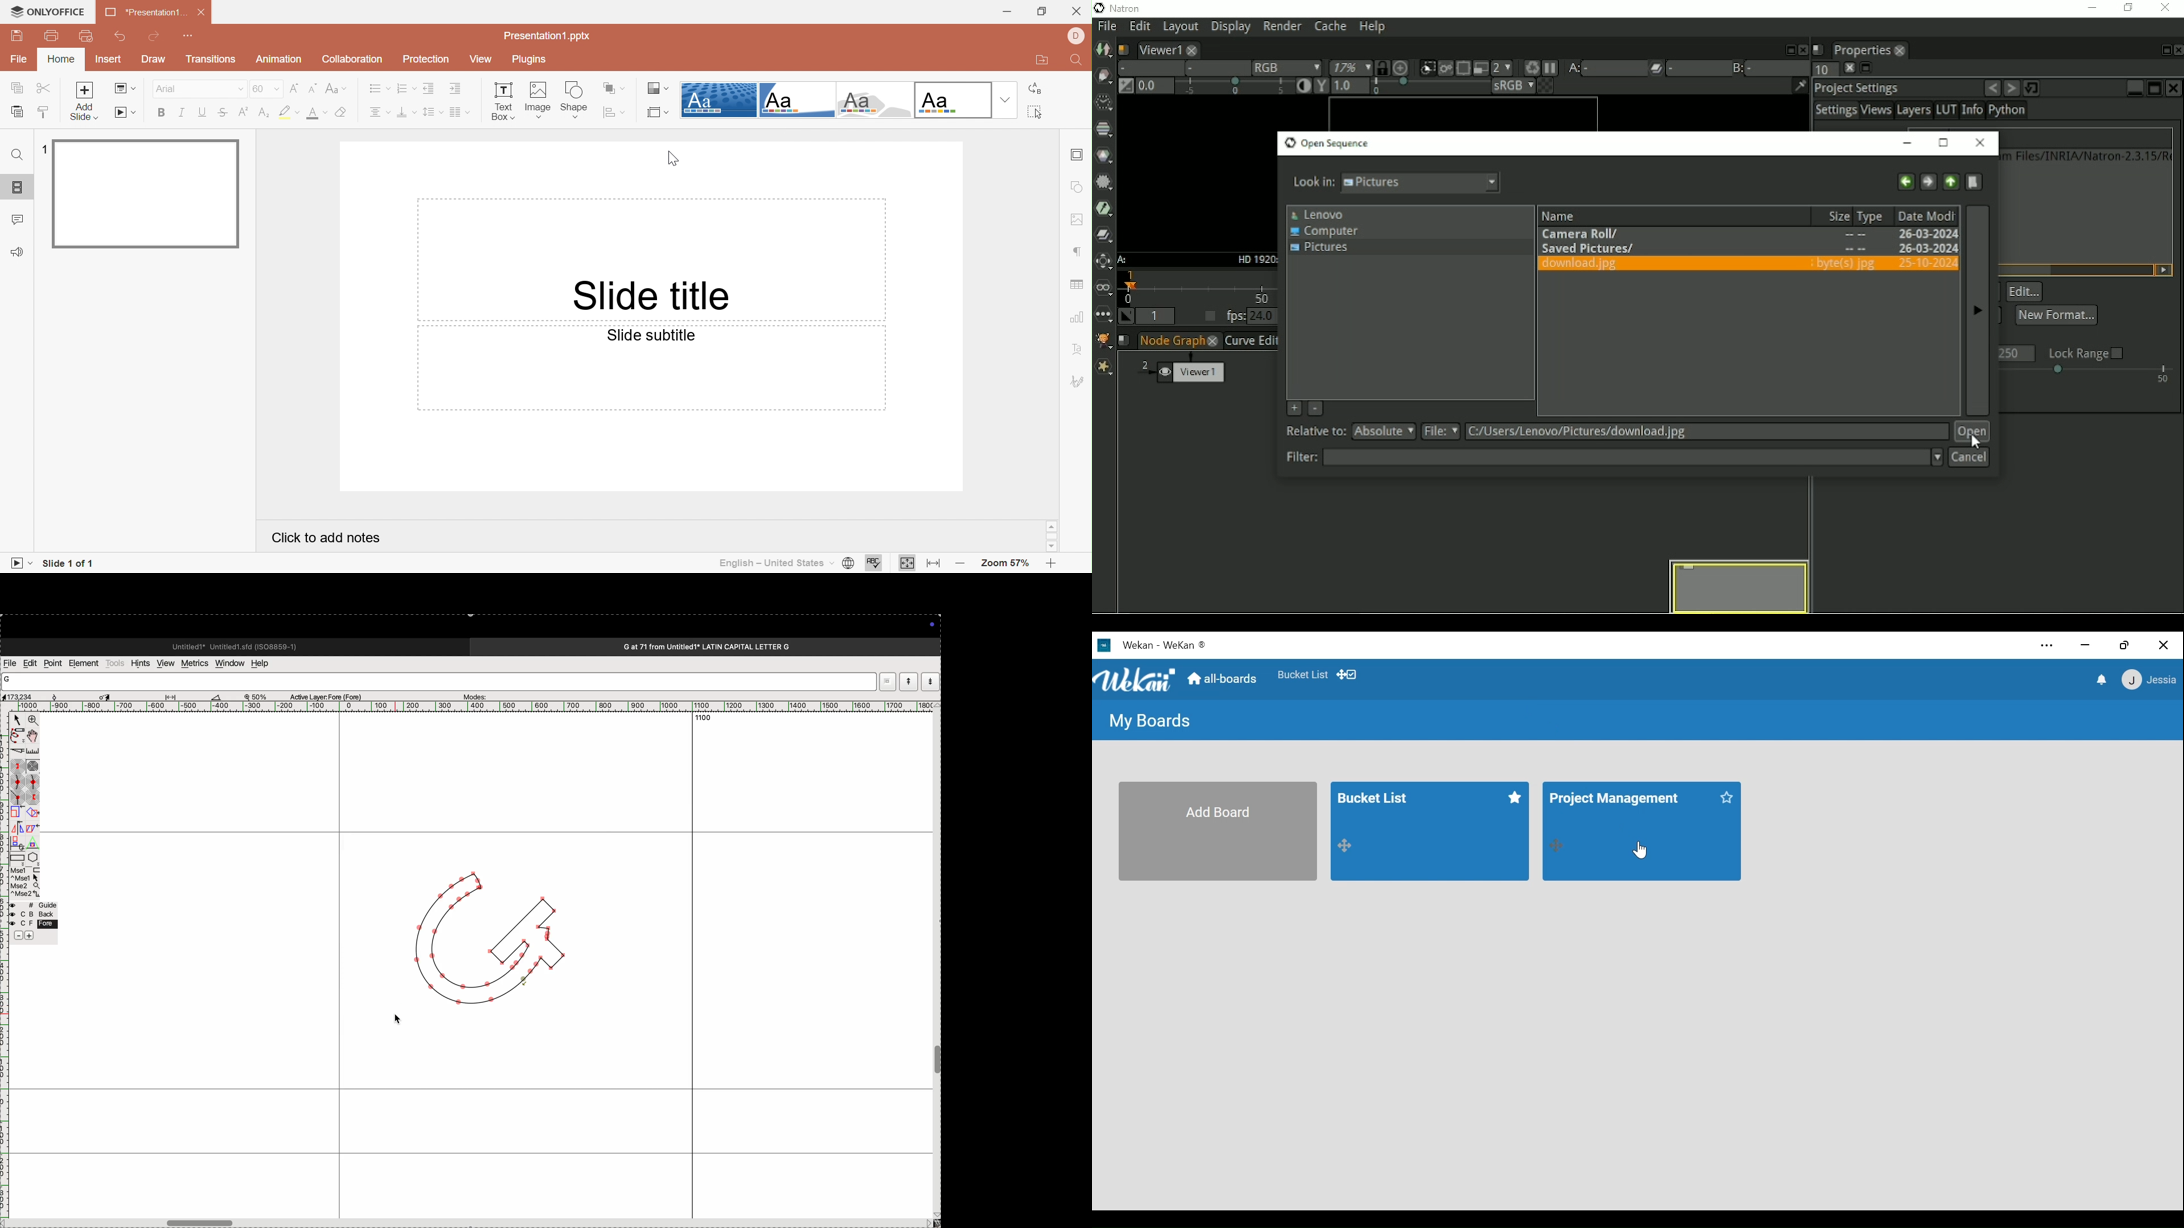 The image size is (2184, 1232). Describe the element at coordinates (335, 90) in the screenshot. I see `Change case` at that location.